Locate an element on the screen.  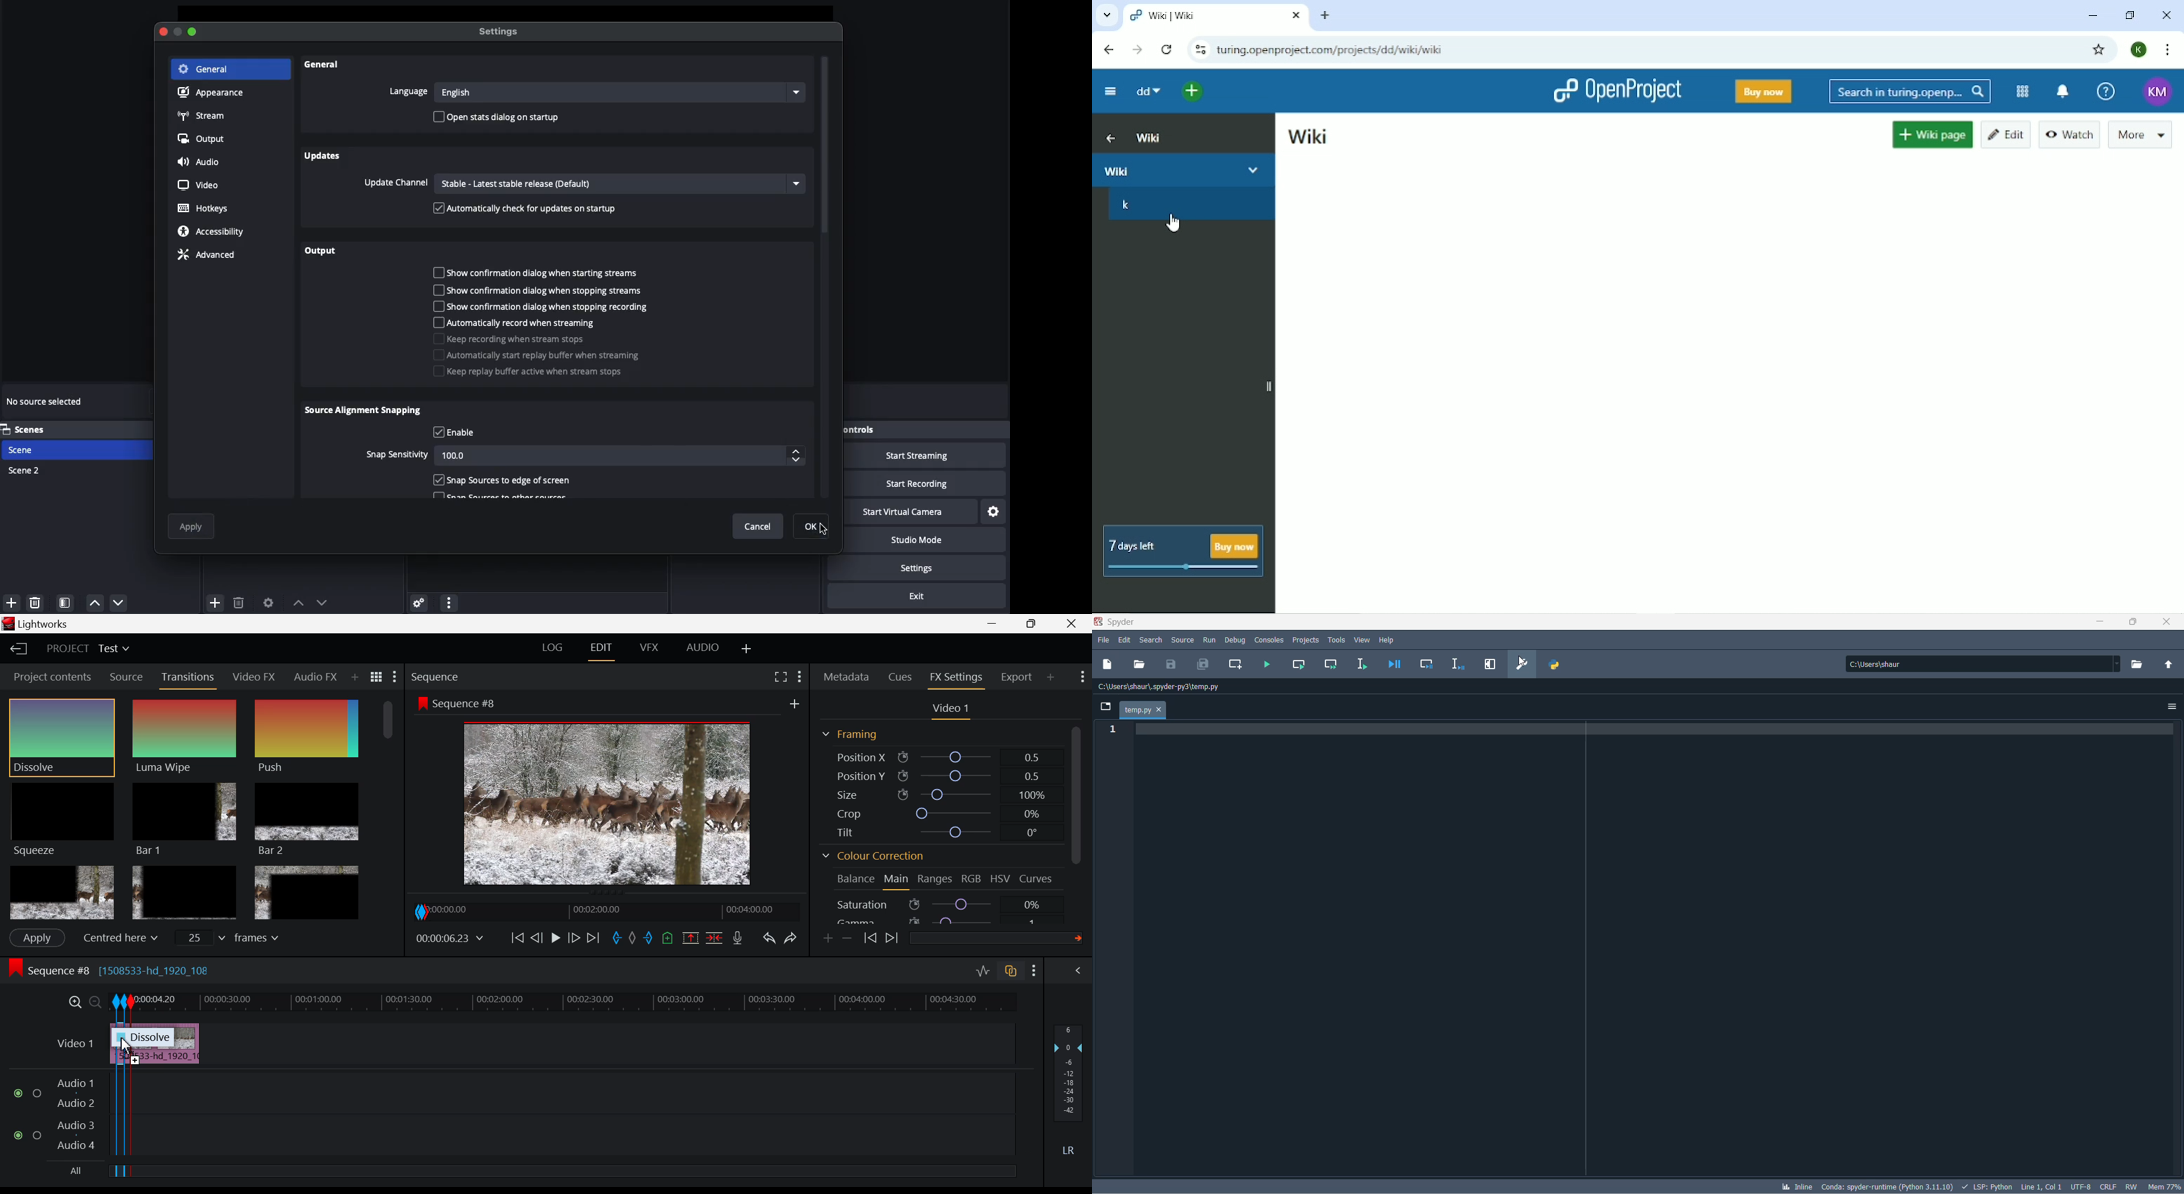
file is located at coordinates (1103, 641).